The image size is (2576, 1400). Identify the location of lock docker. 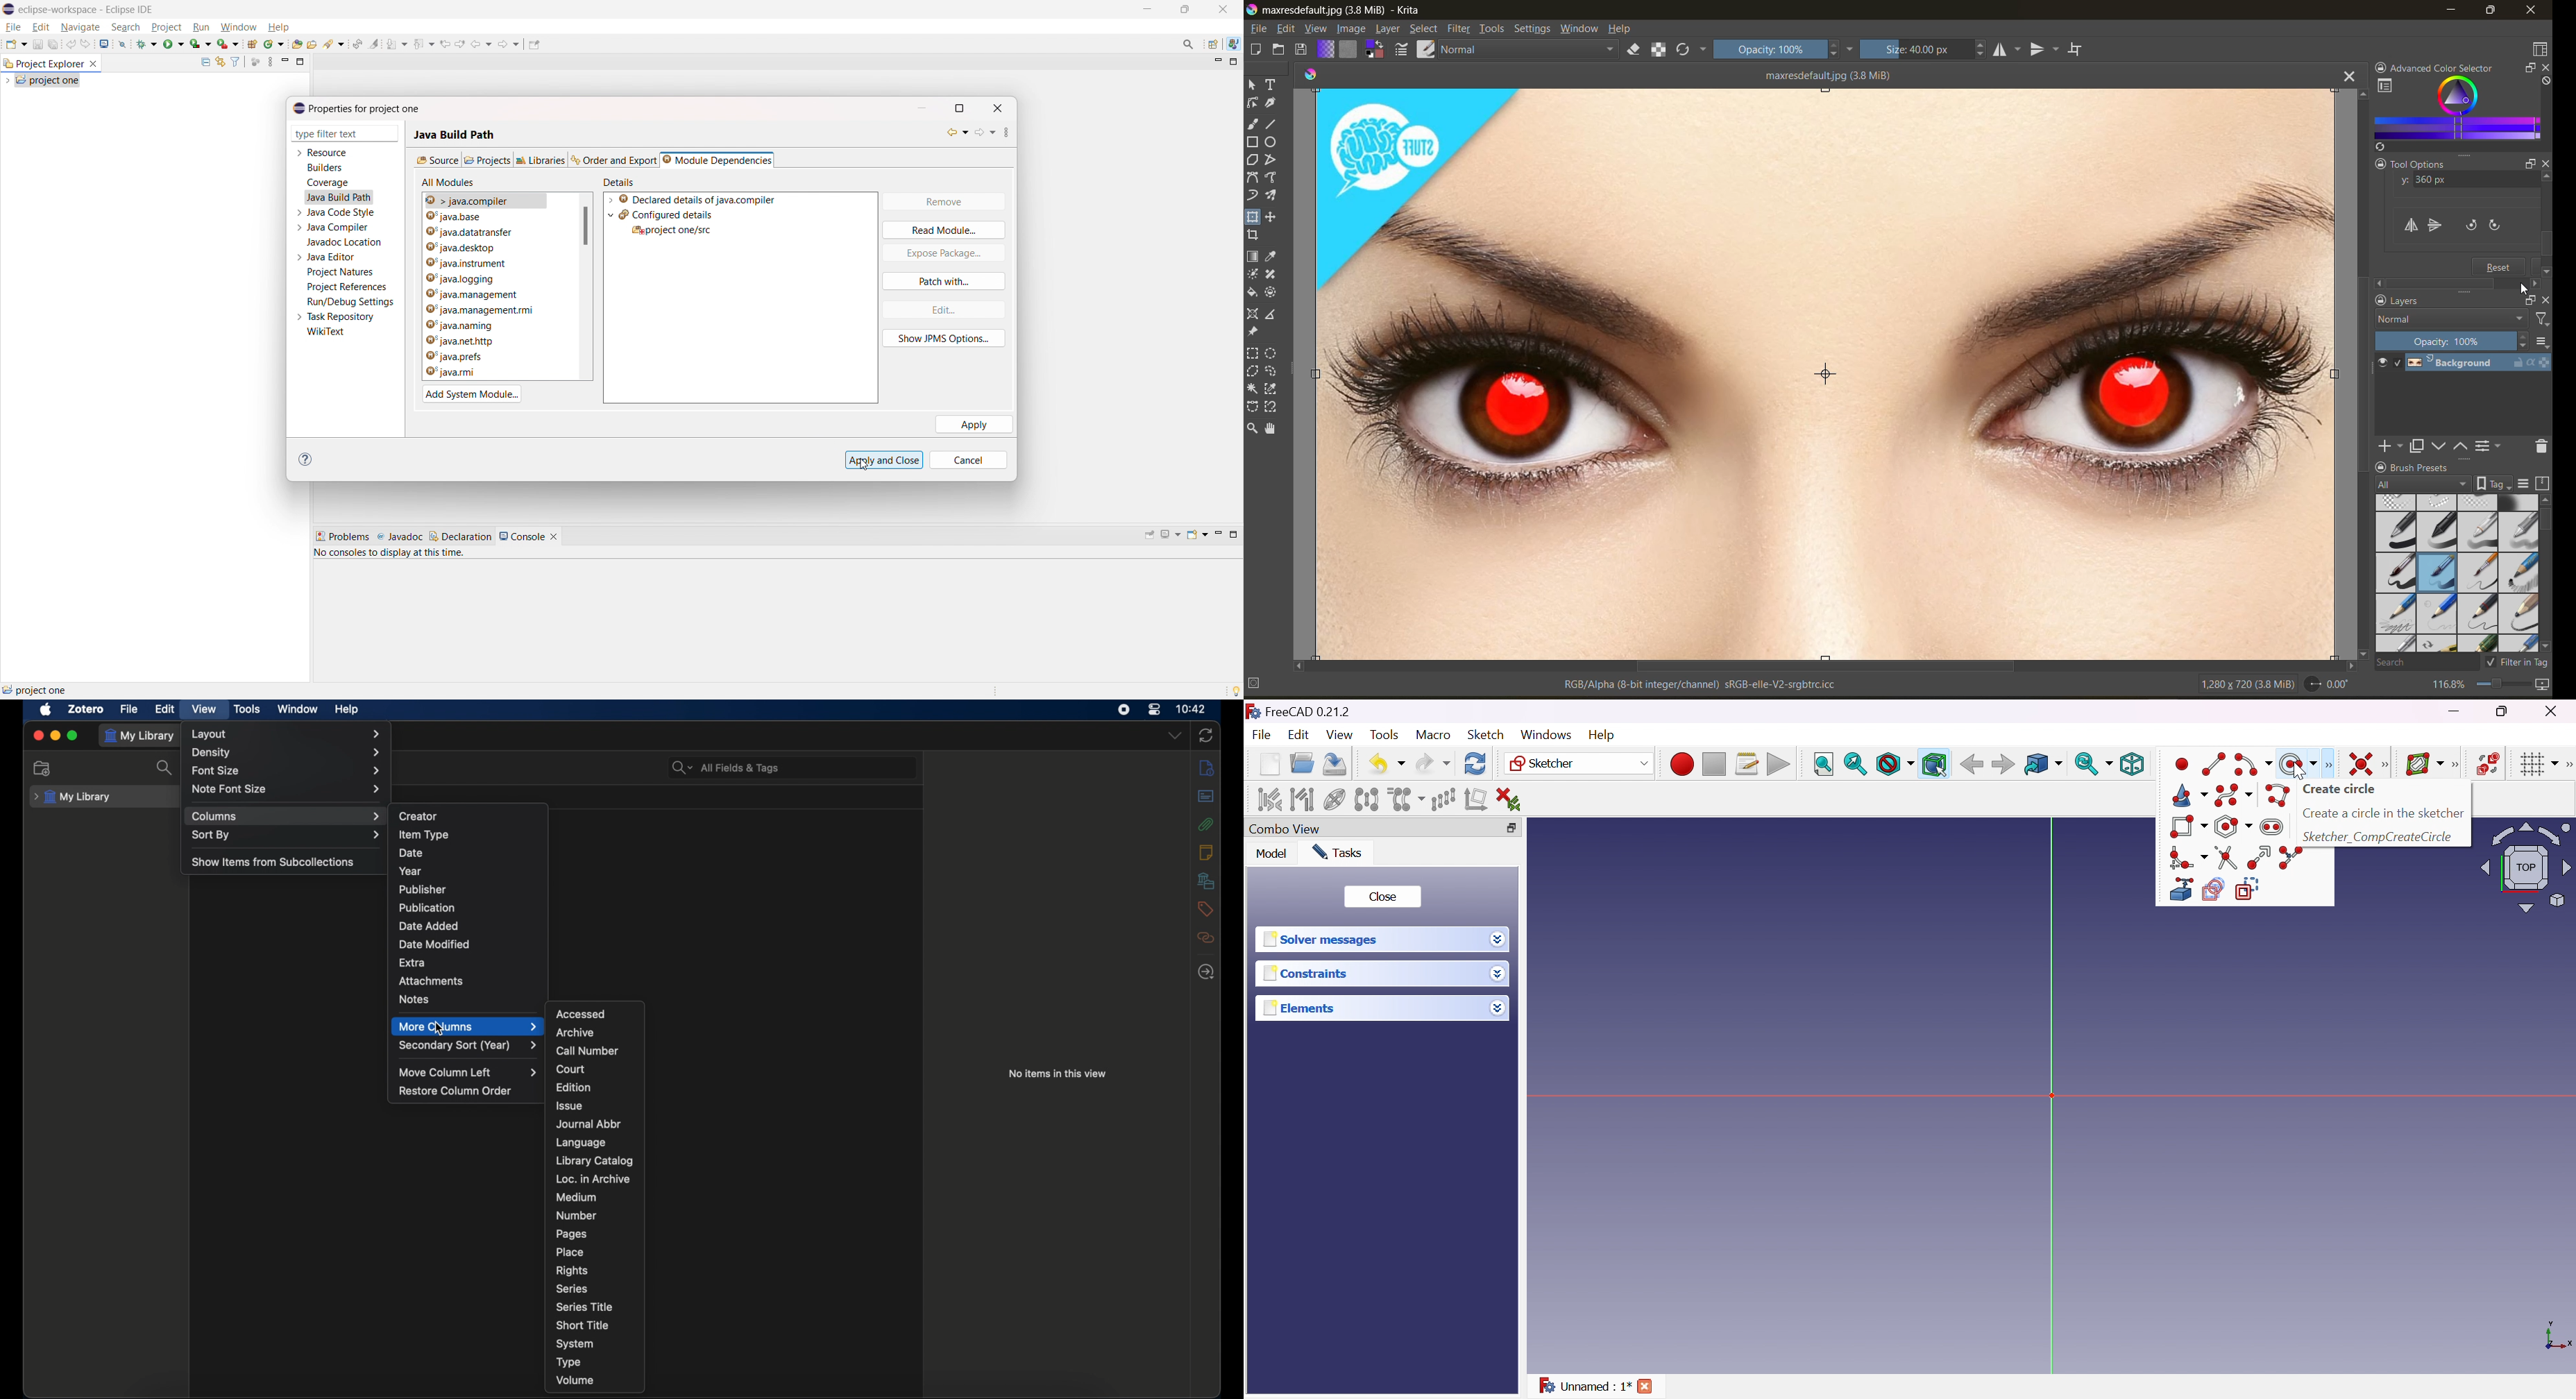
(2379, 301).